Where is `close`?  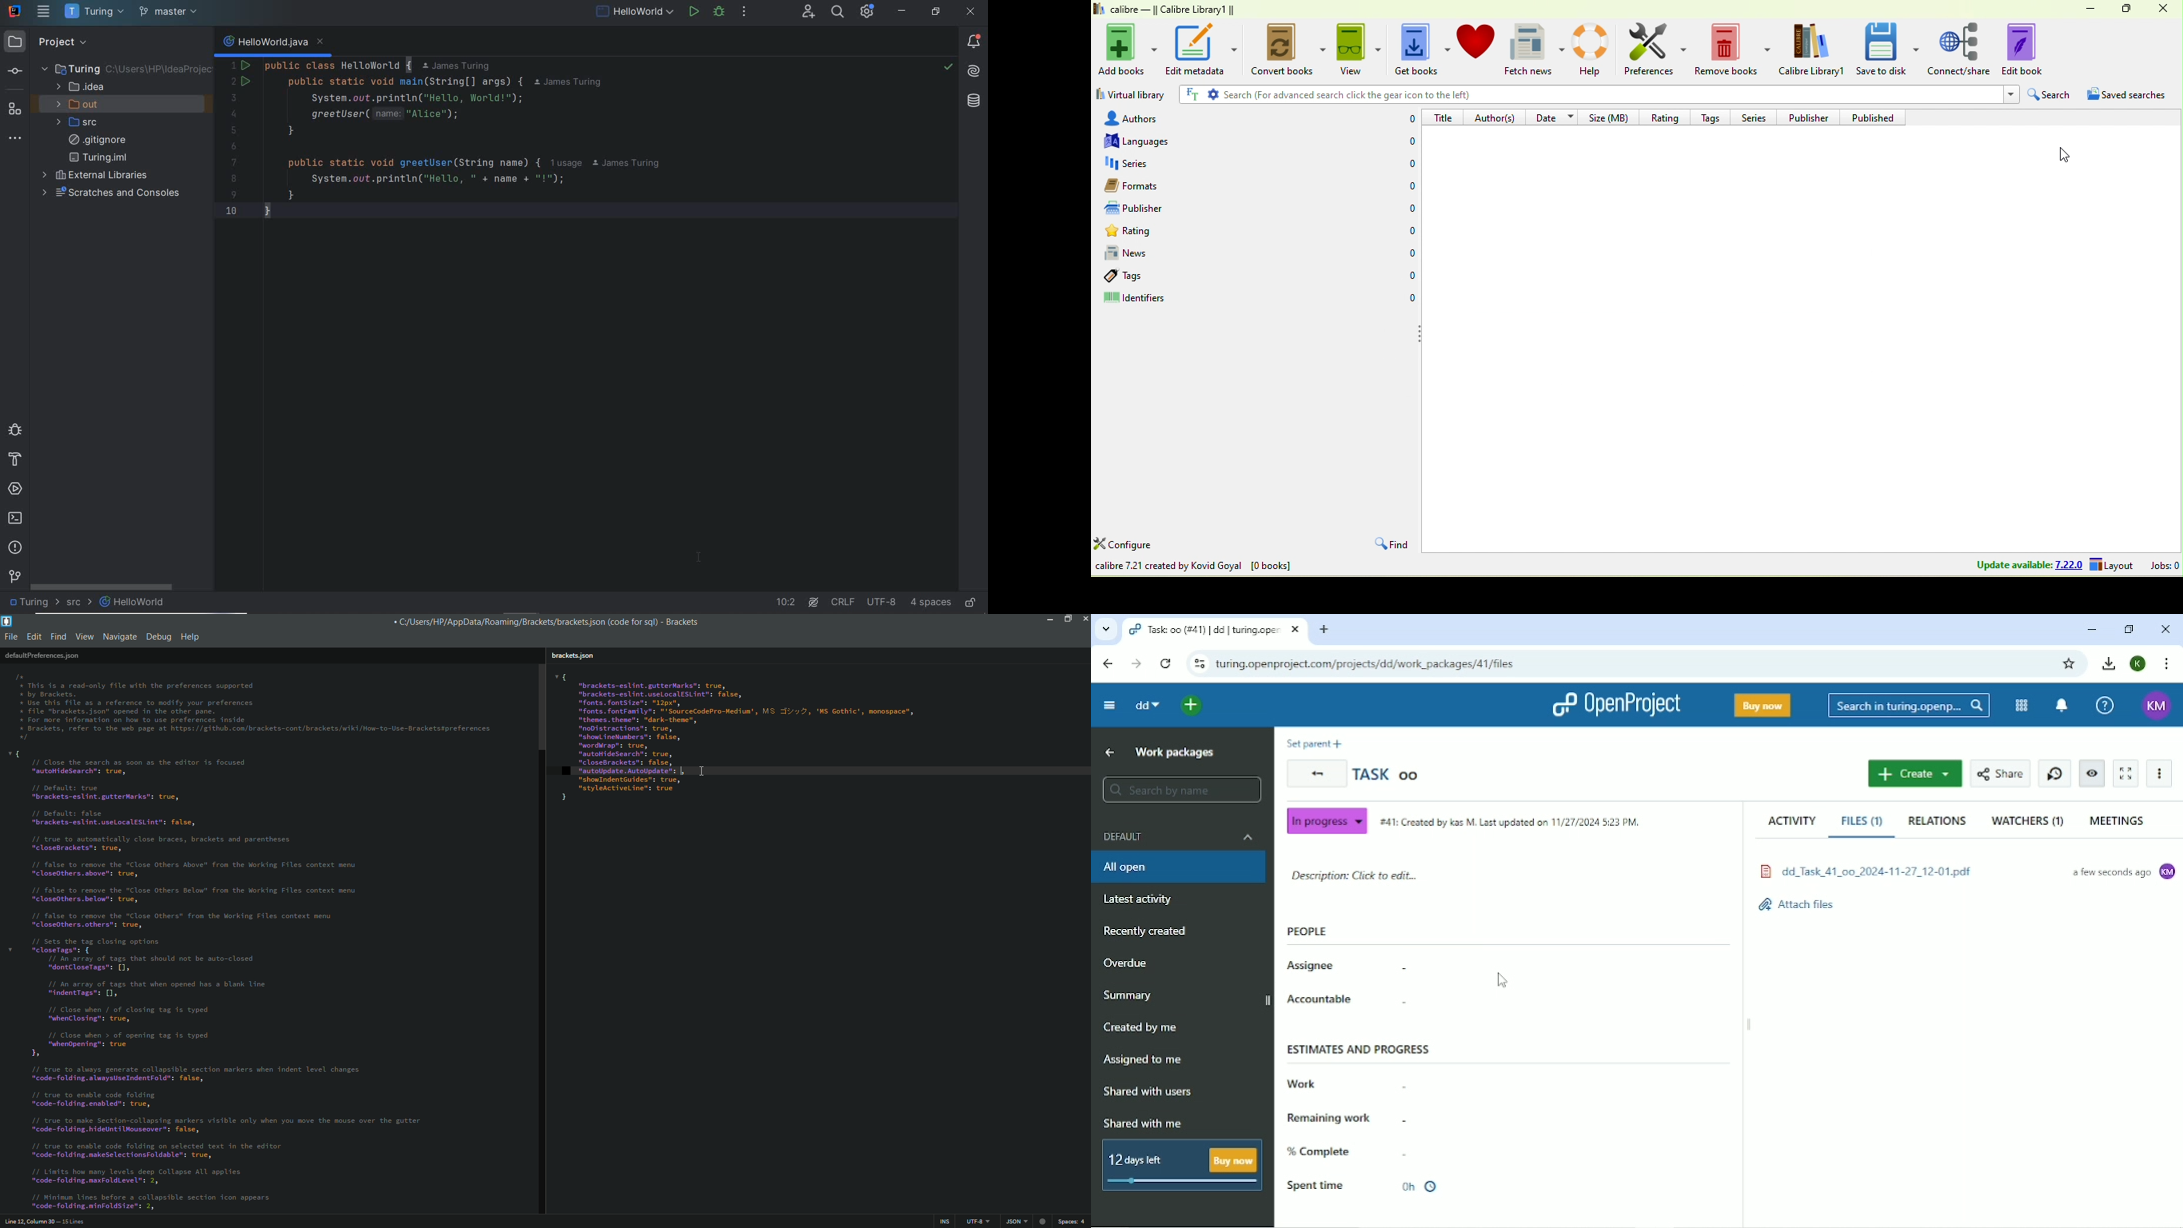
close is located at coordinates (1084, 621).